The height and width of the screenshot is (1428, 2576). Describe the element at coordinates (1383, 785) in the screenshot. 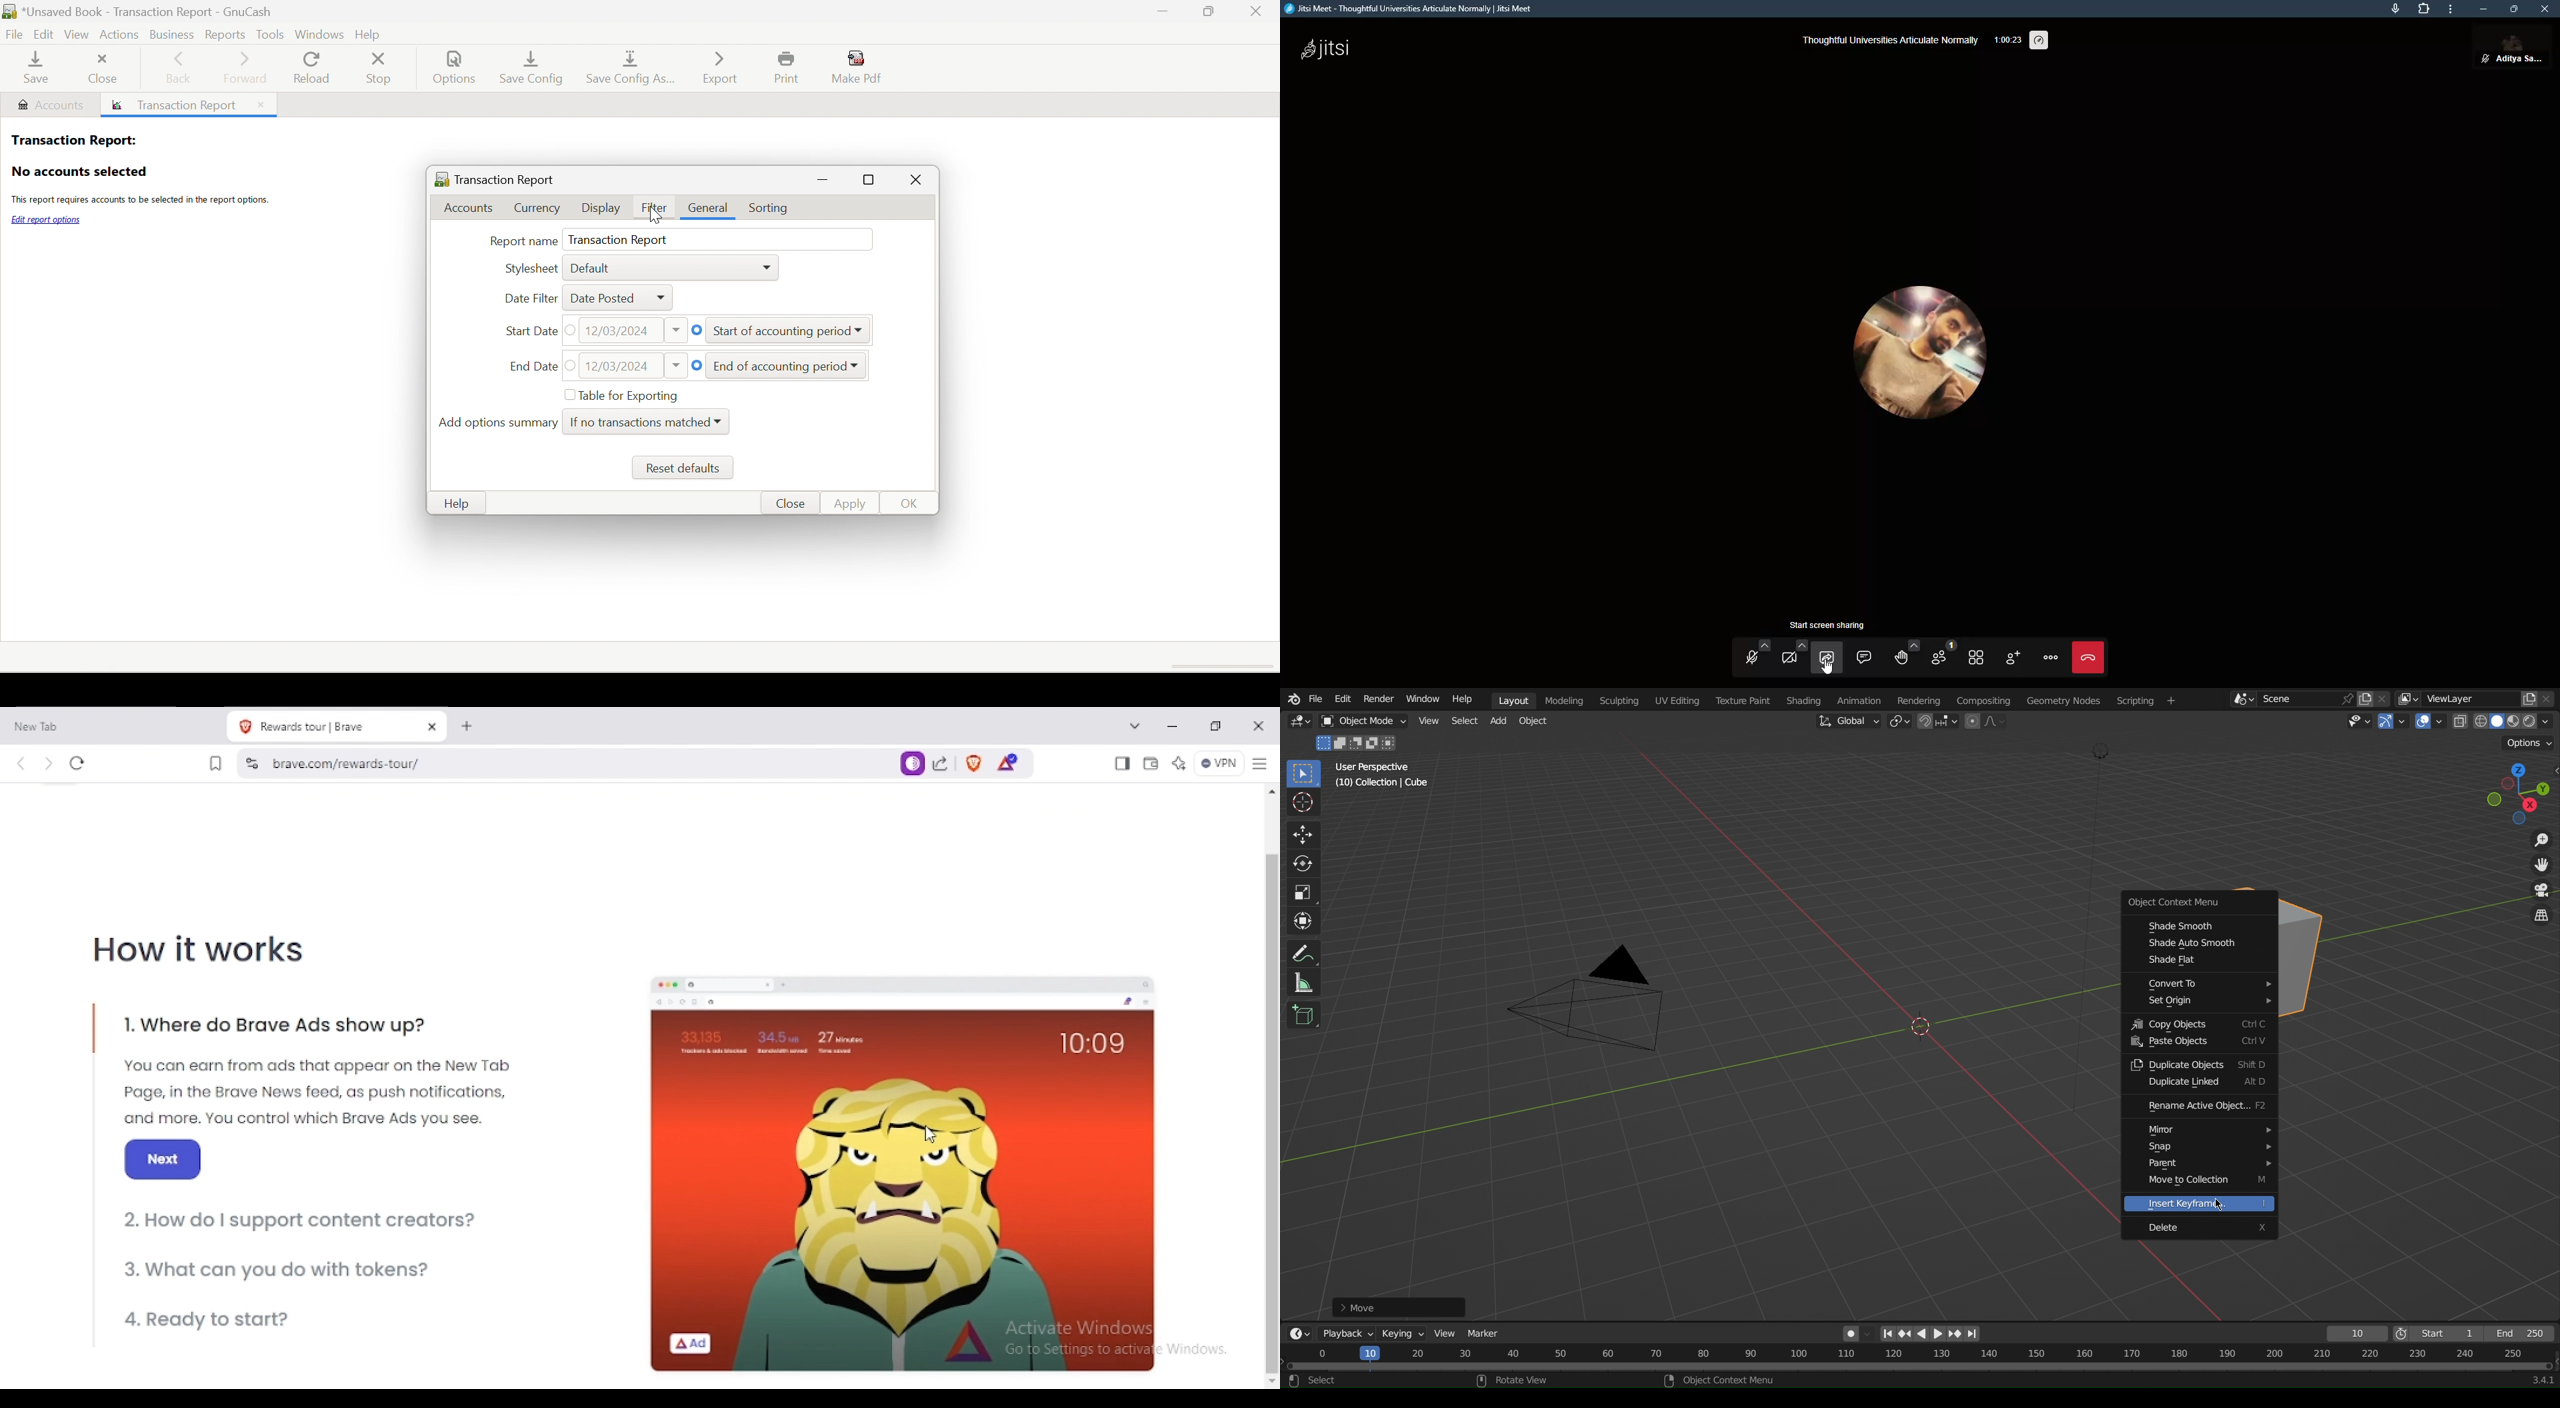

I see `Collection | Cube` at that location.